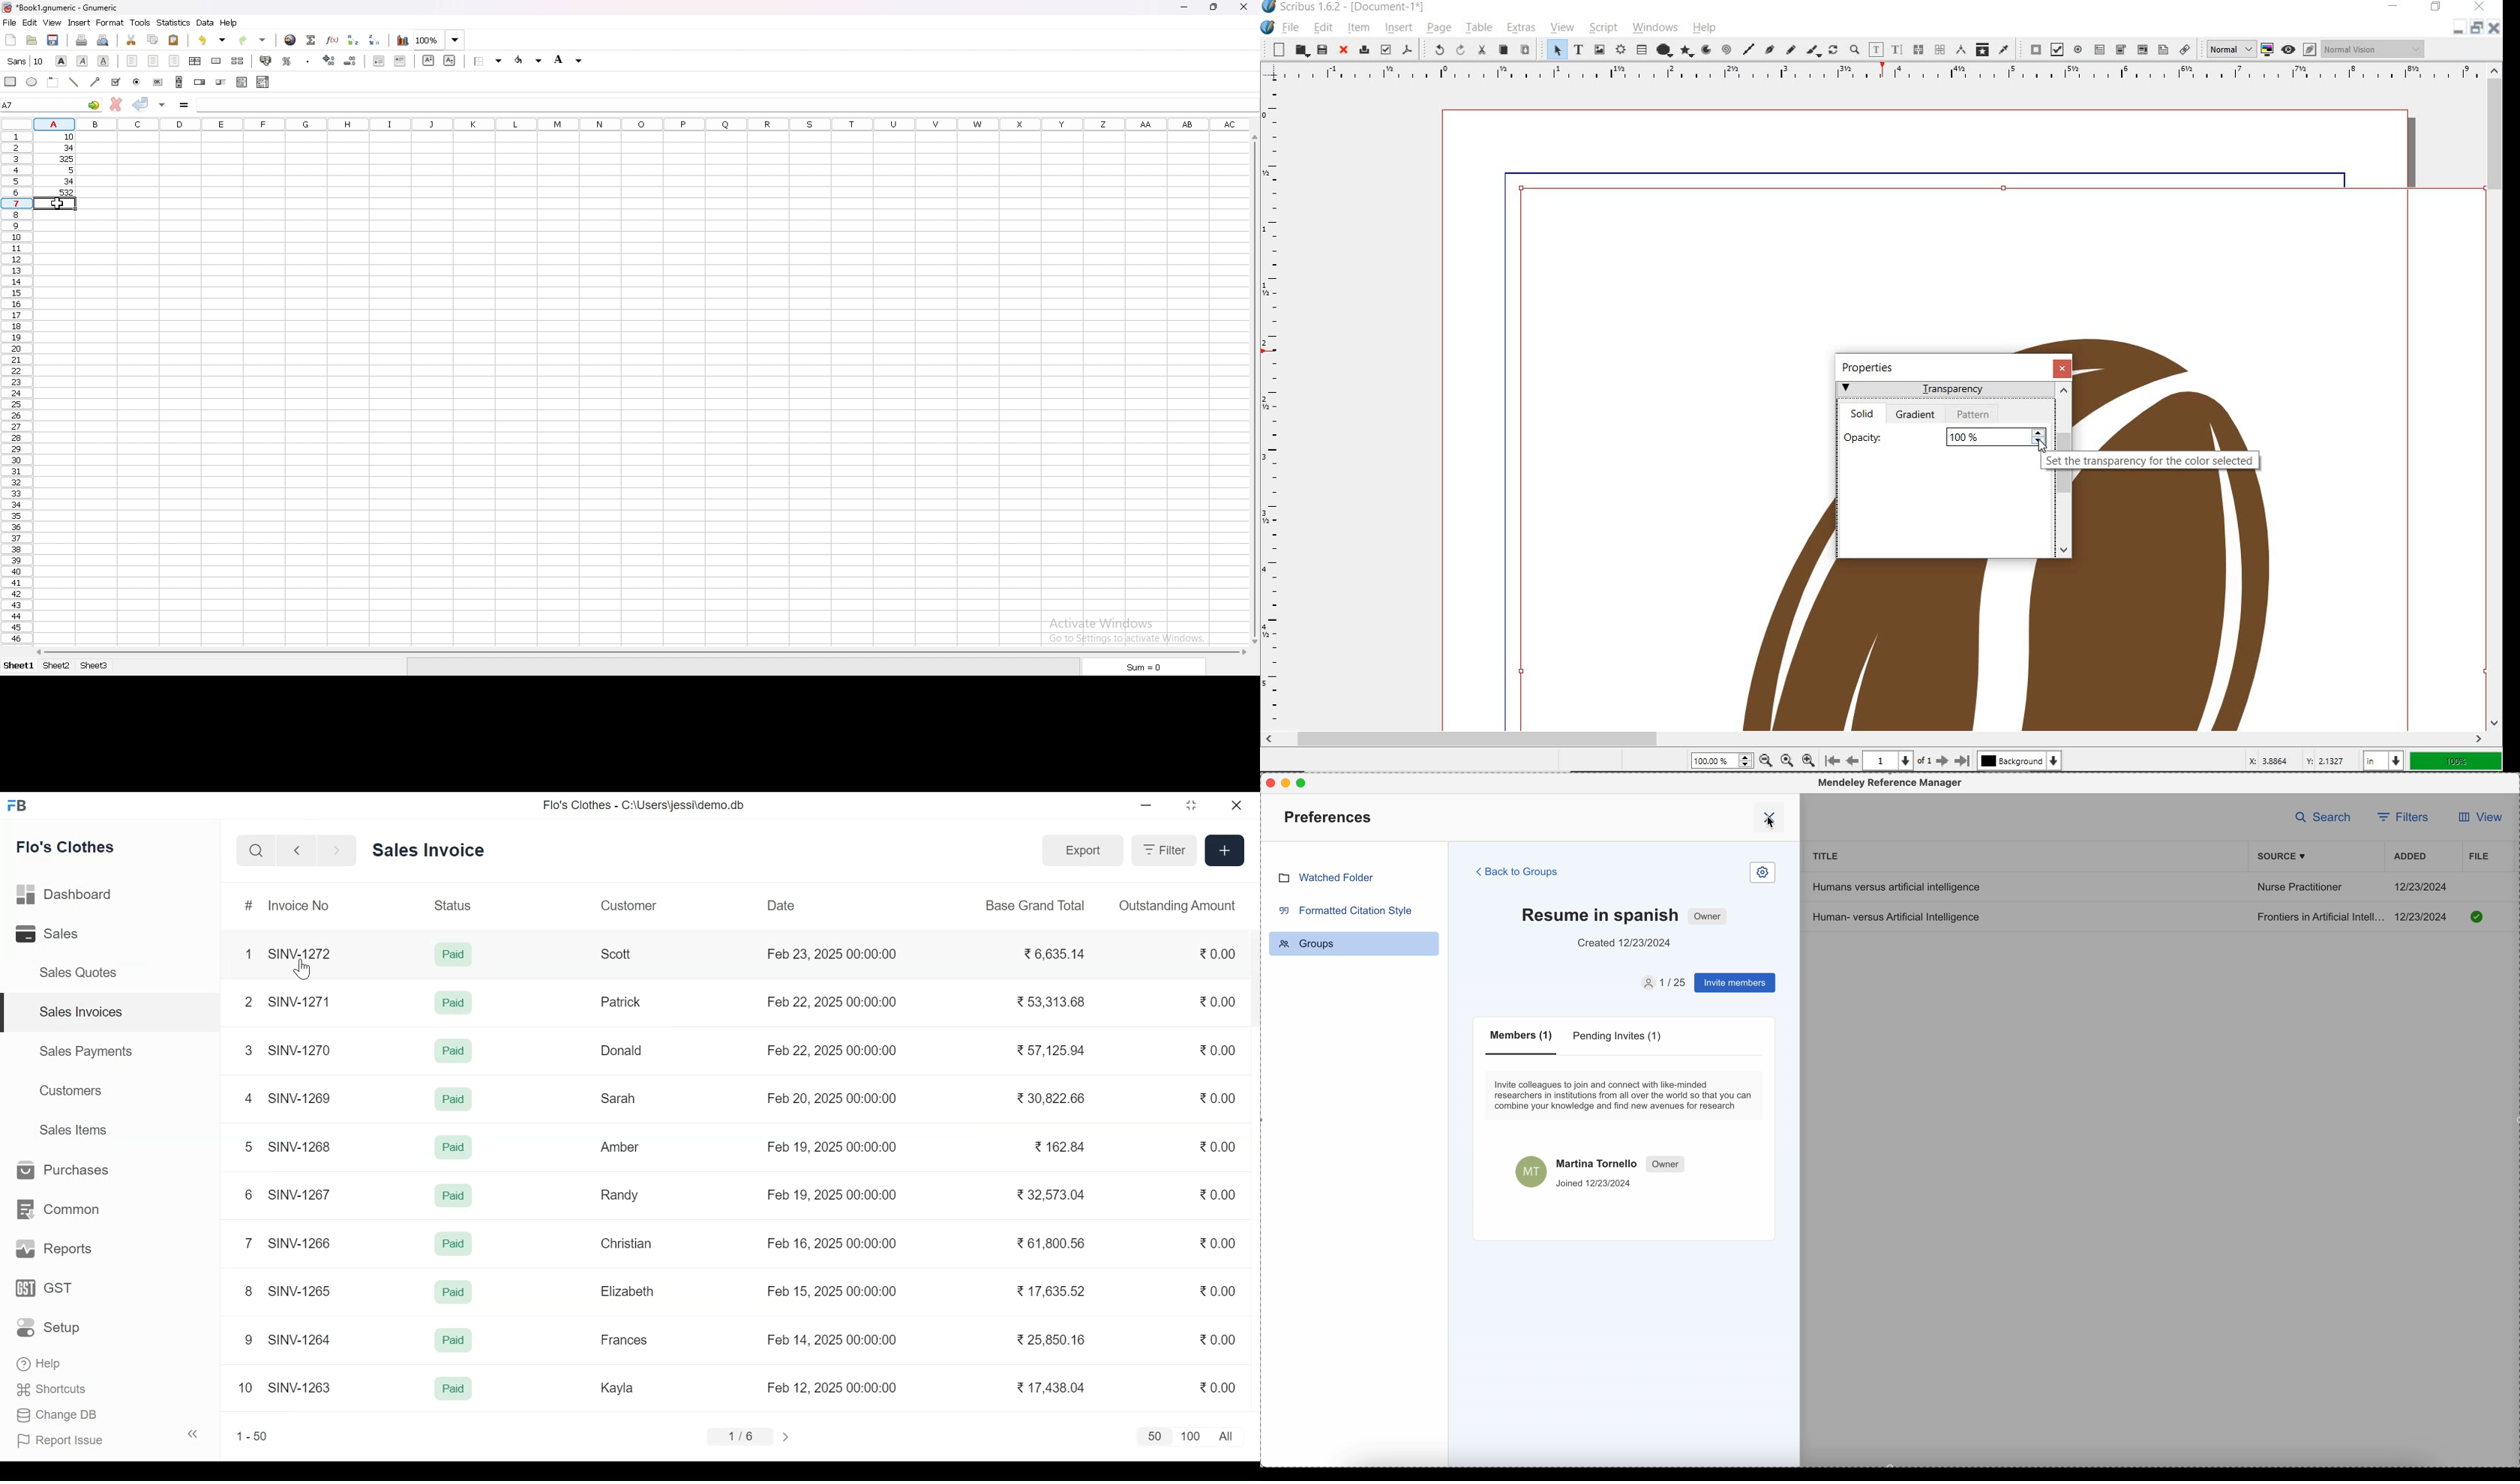 The height and width of the screenshot is (1484, 2520). I want to click on Flo's Clothes - C:\Users\jessi\demo.db, so click(644, 804).